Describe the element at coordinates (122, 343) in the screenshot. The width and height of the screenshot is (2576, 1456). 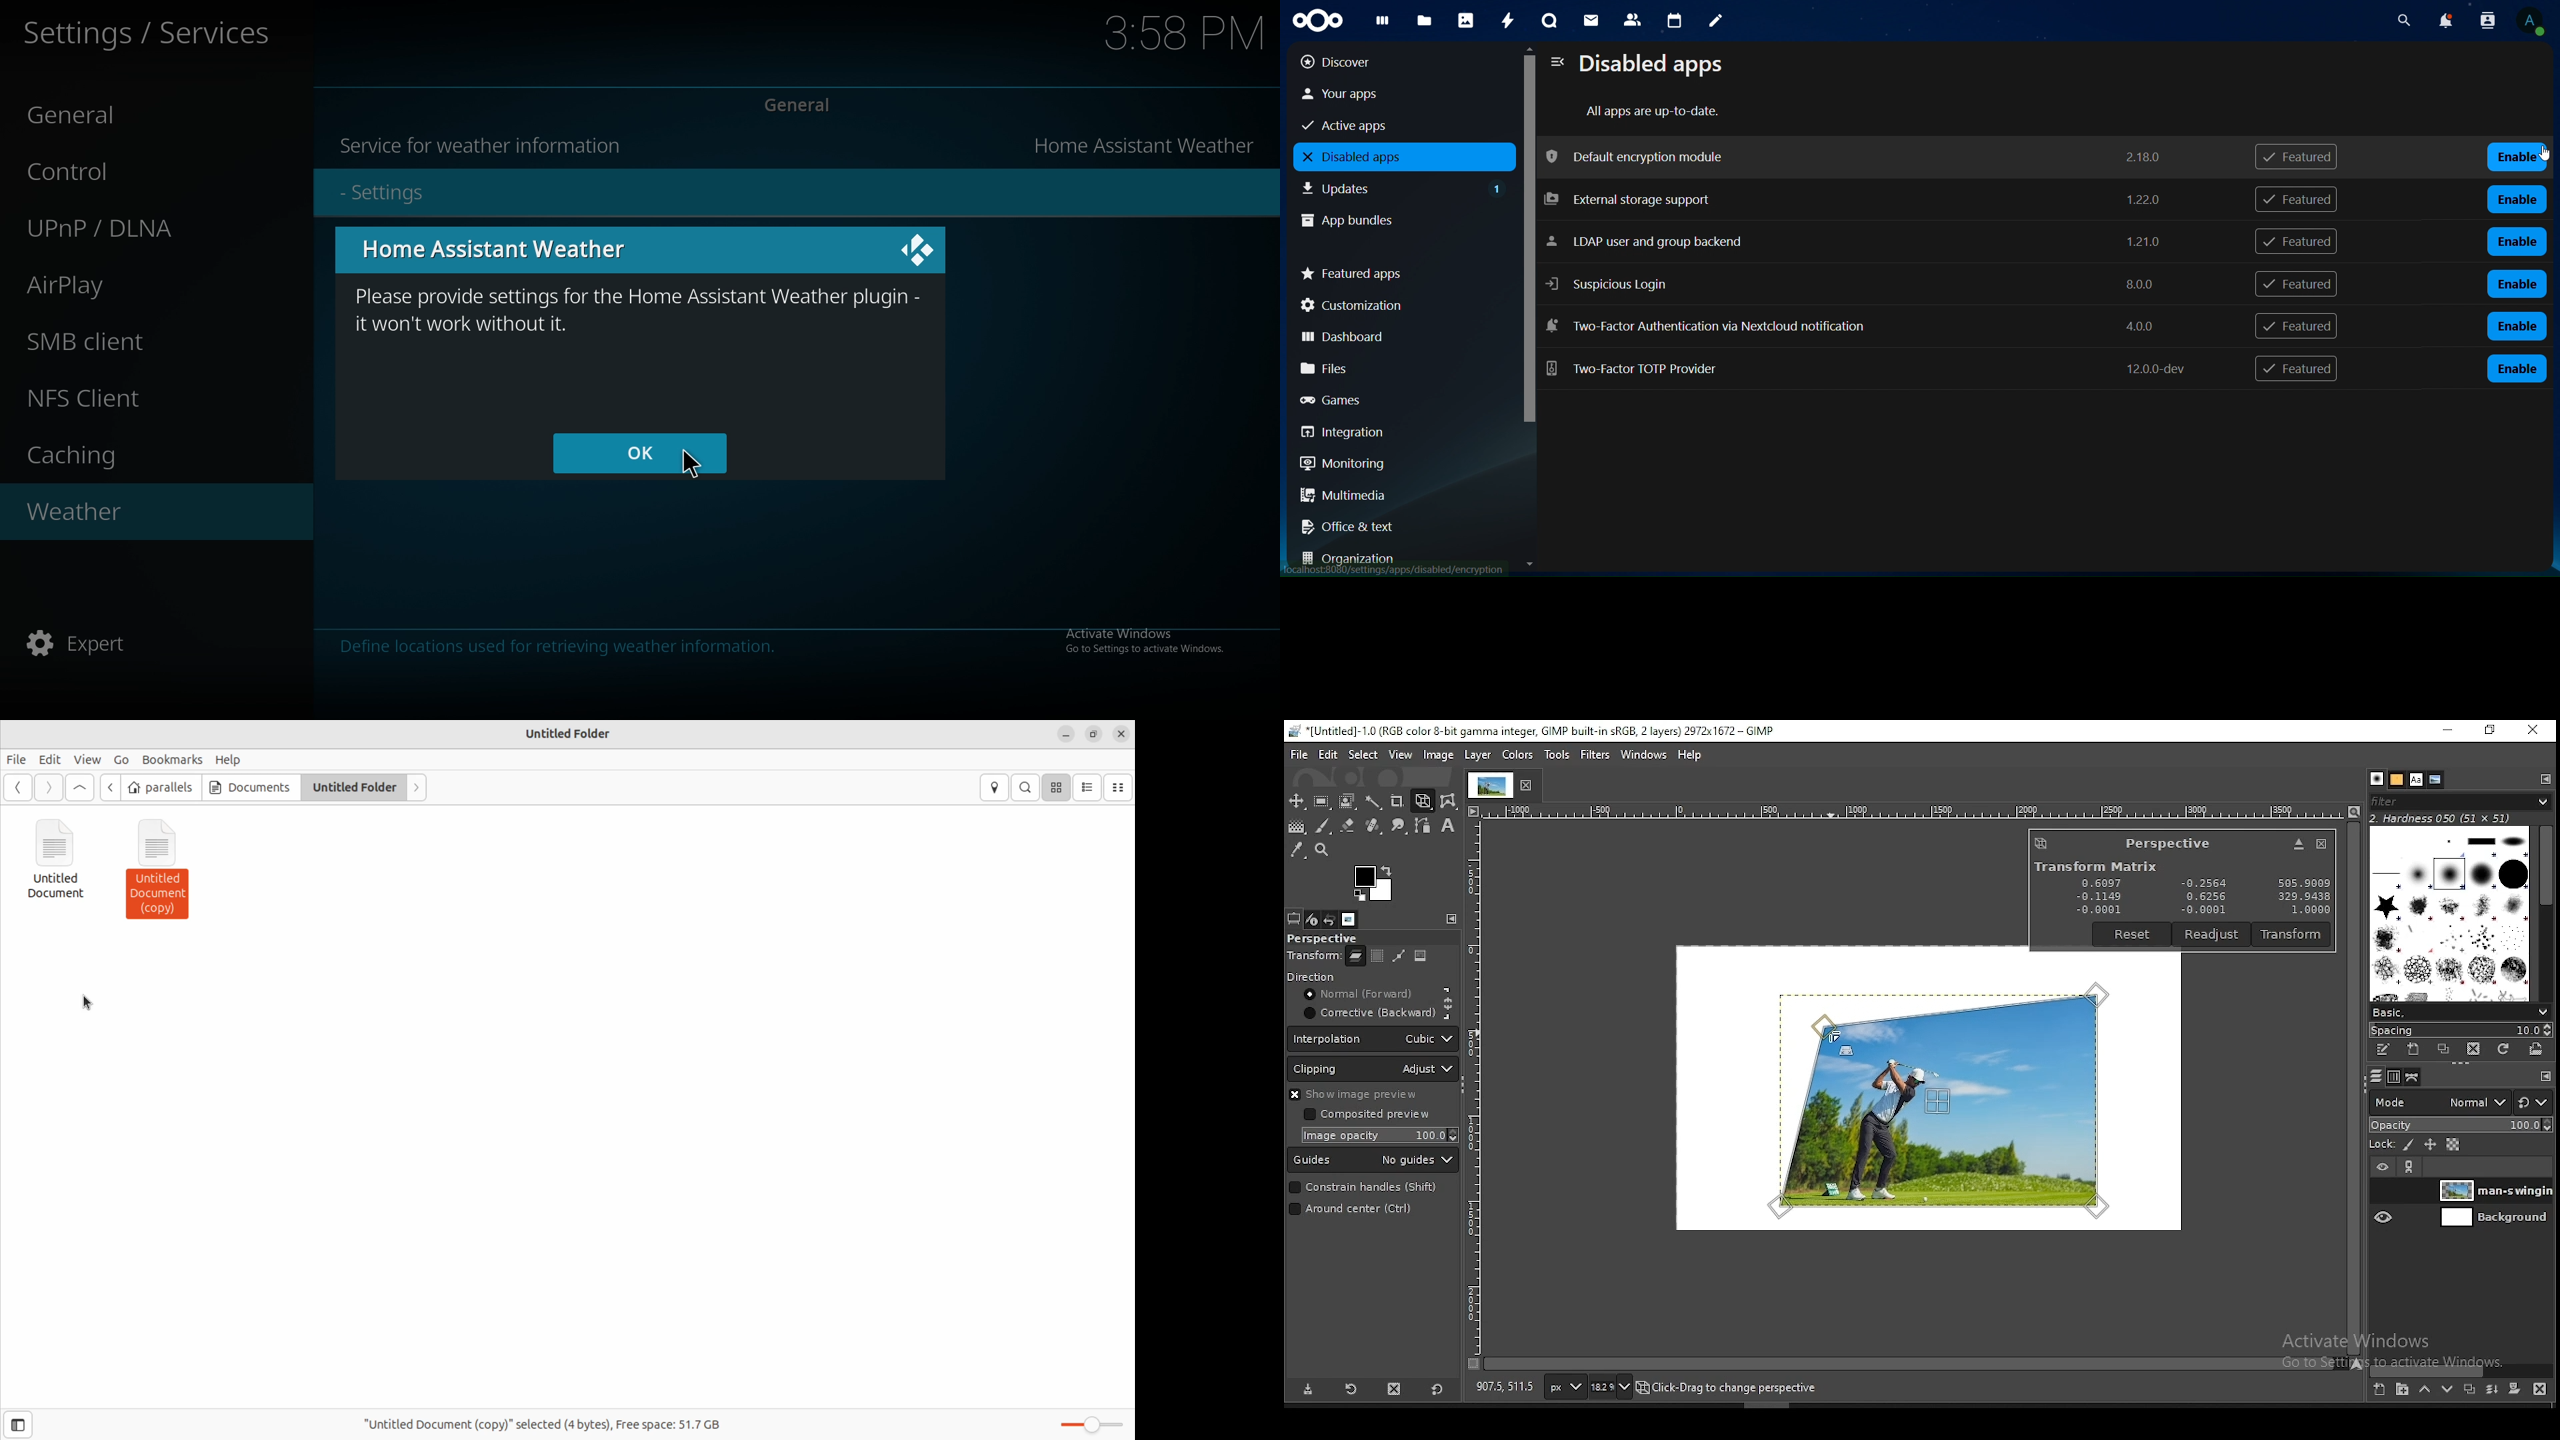
I see `SMB client` at that location.